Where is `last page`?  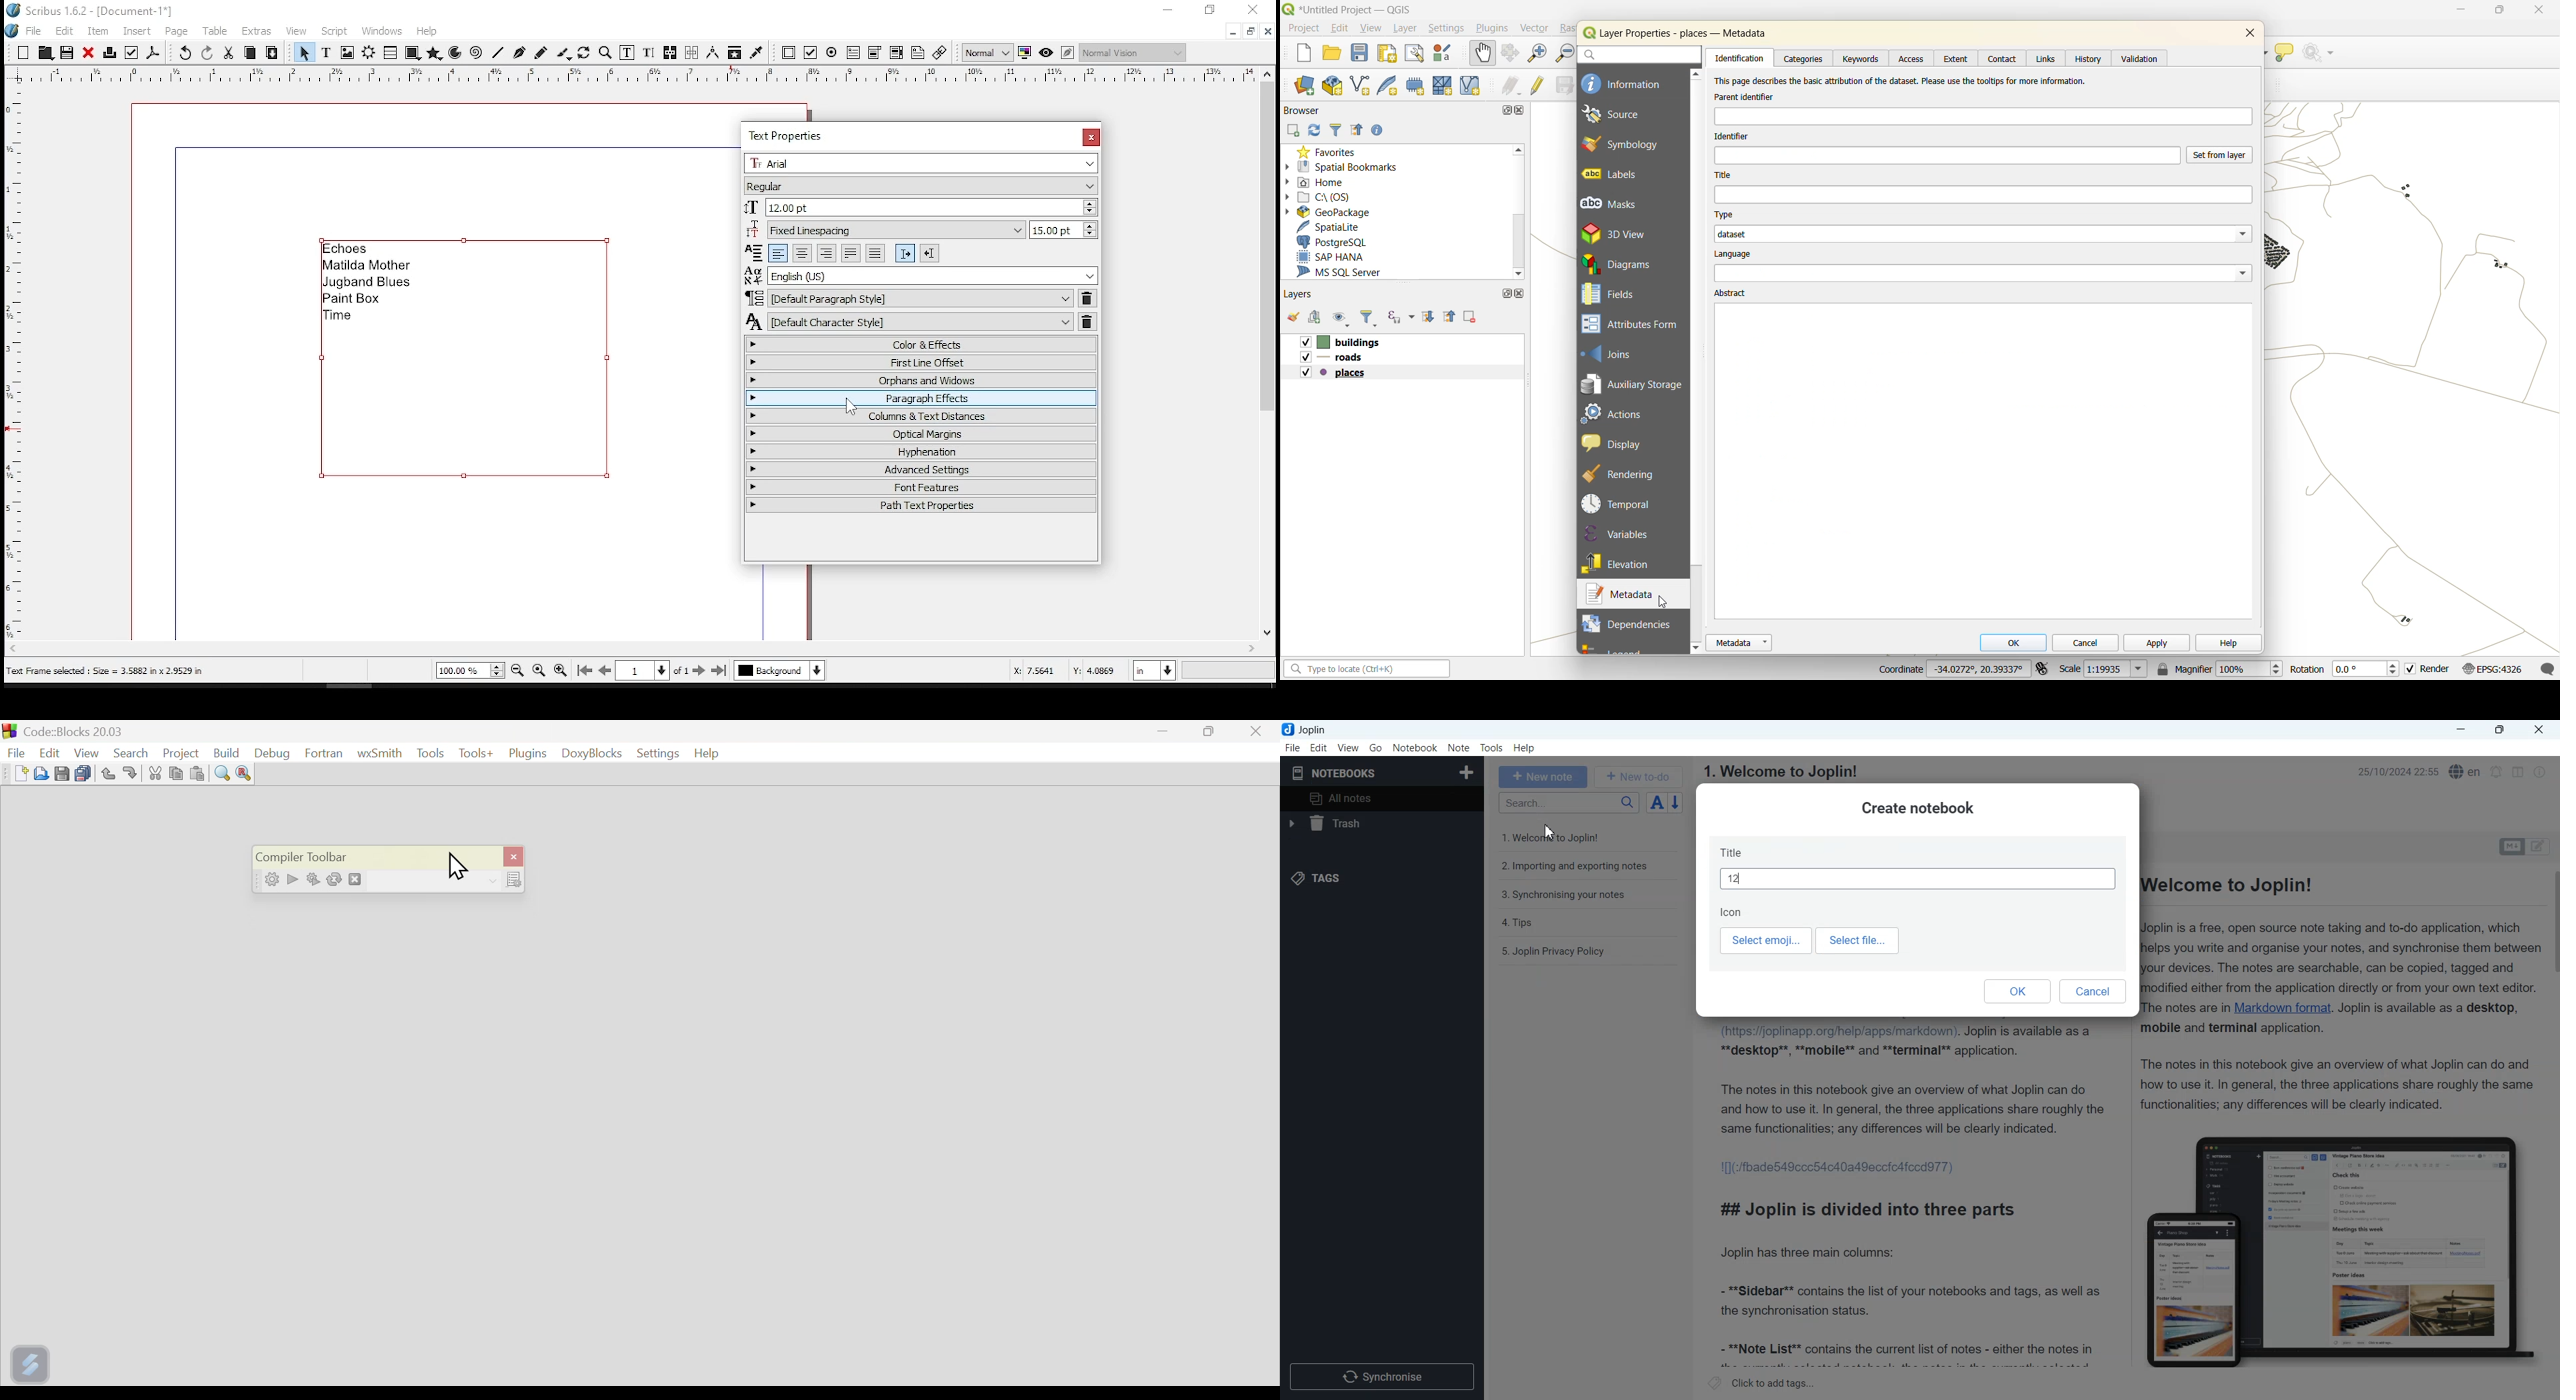 last page is located at coordinates (720, 670).